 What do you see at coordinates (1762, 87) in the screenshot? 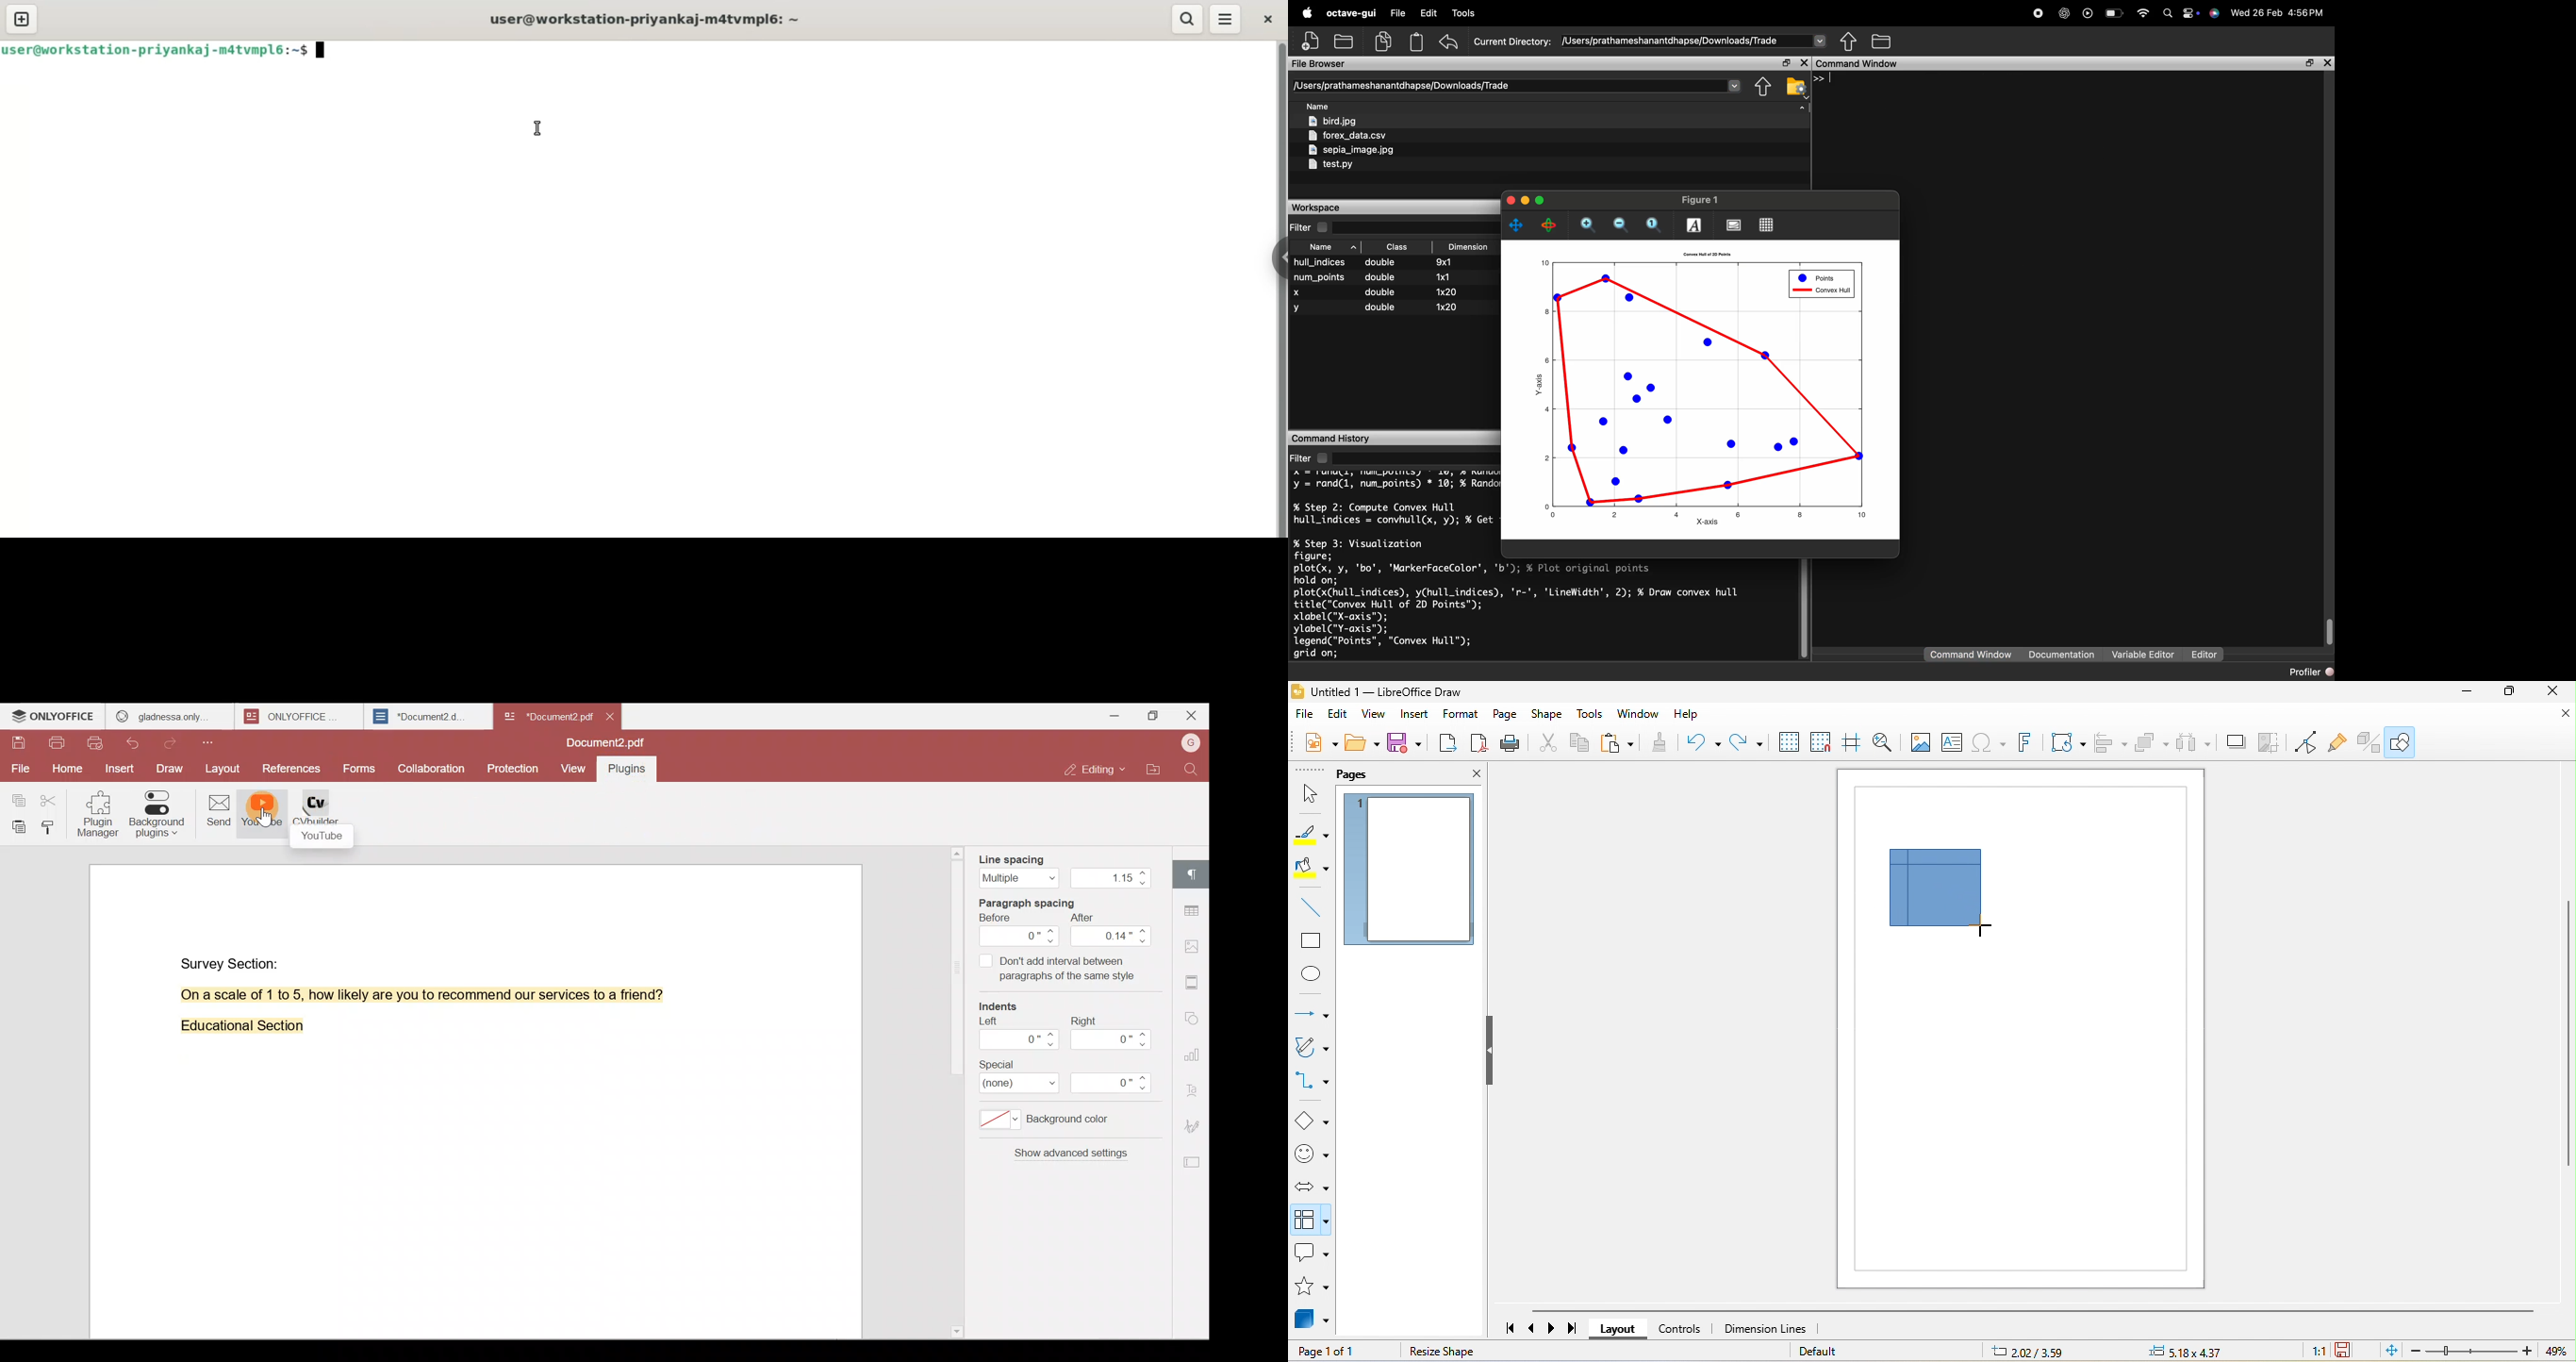
I see `share` at bounding box center [1762, 87].